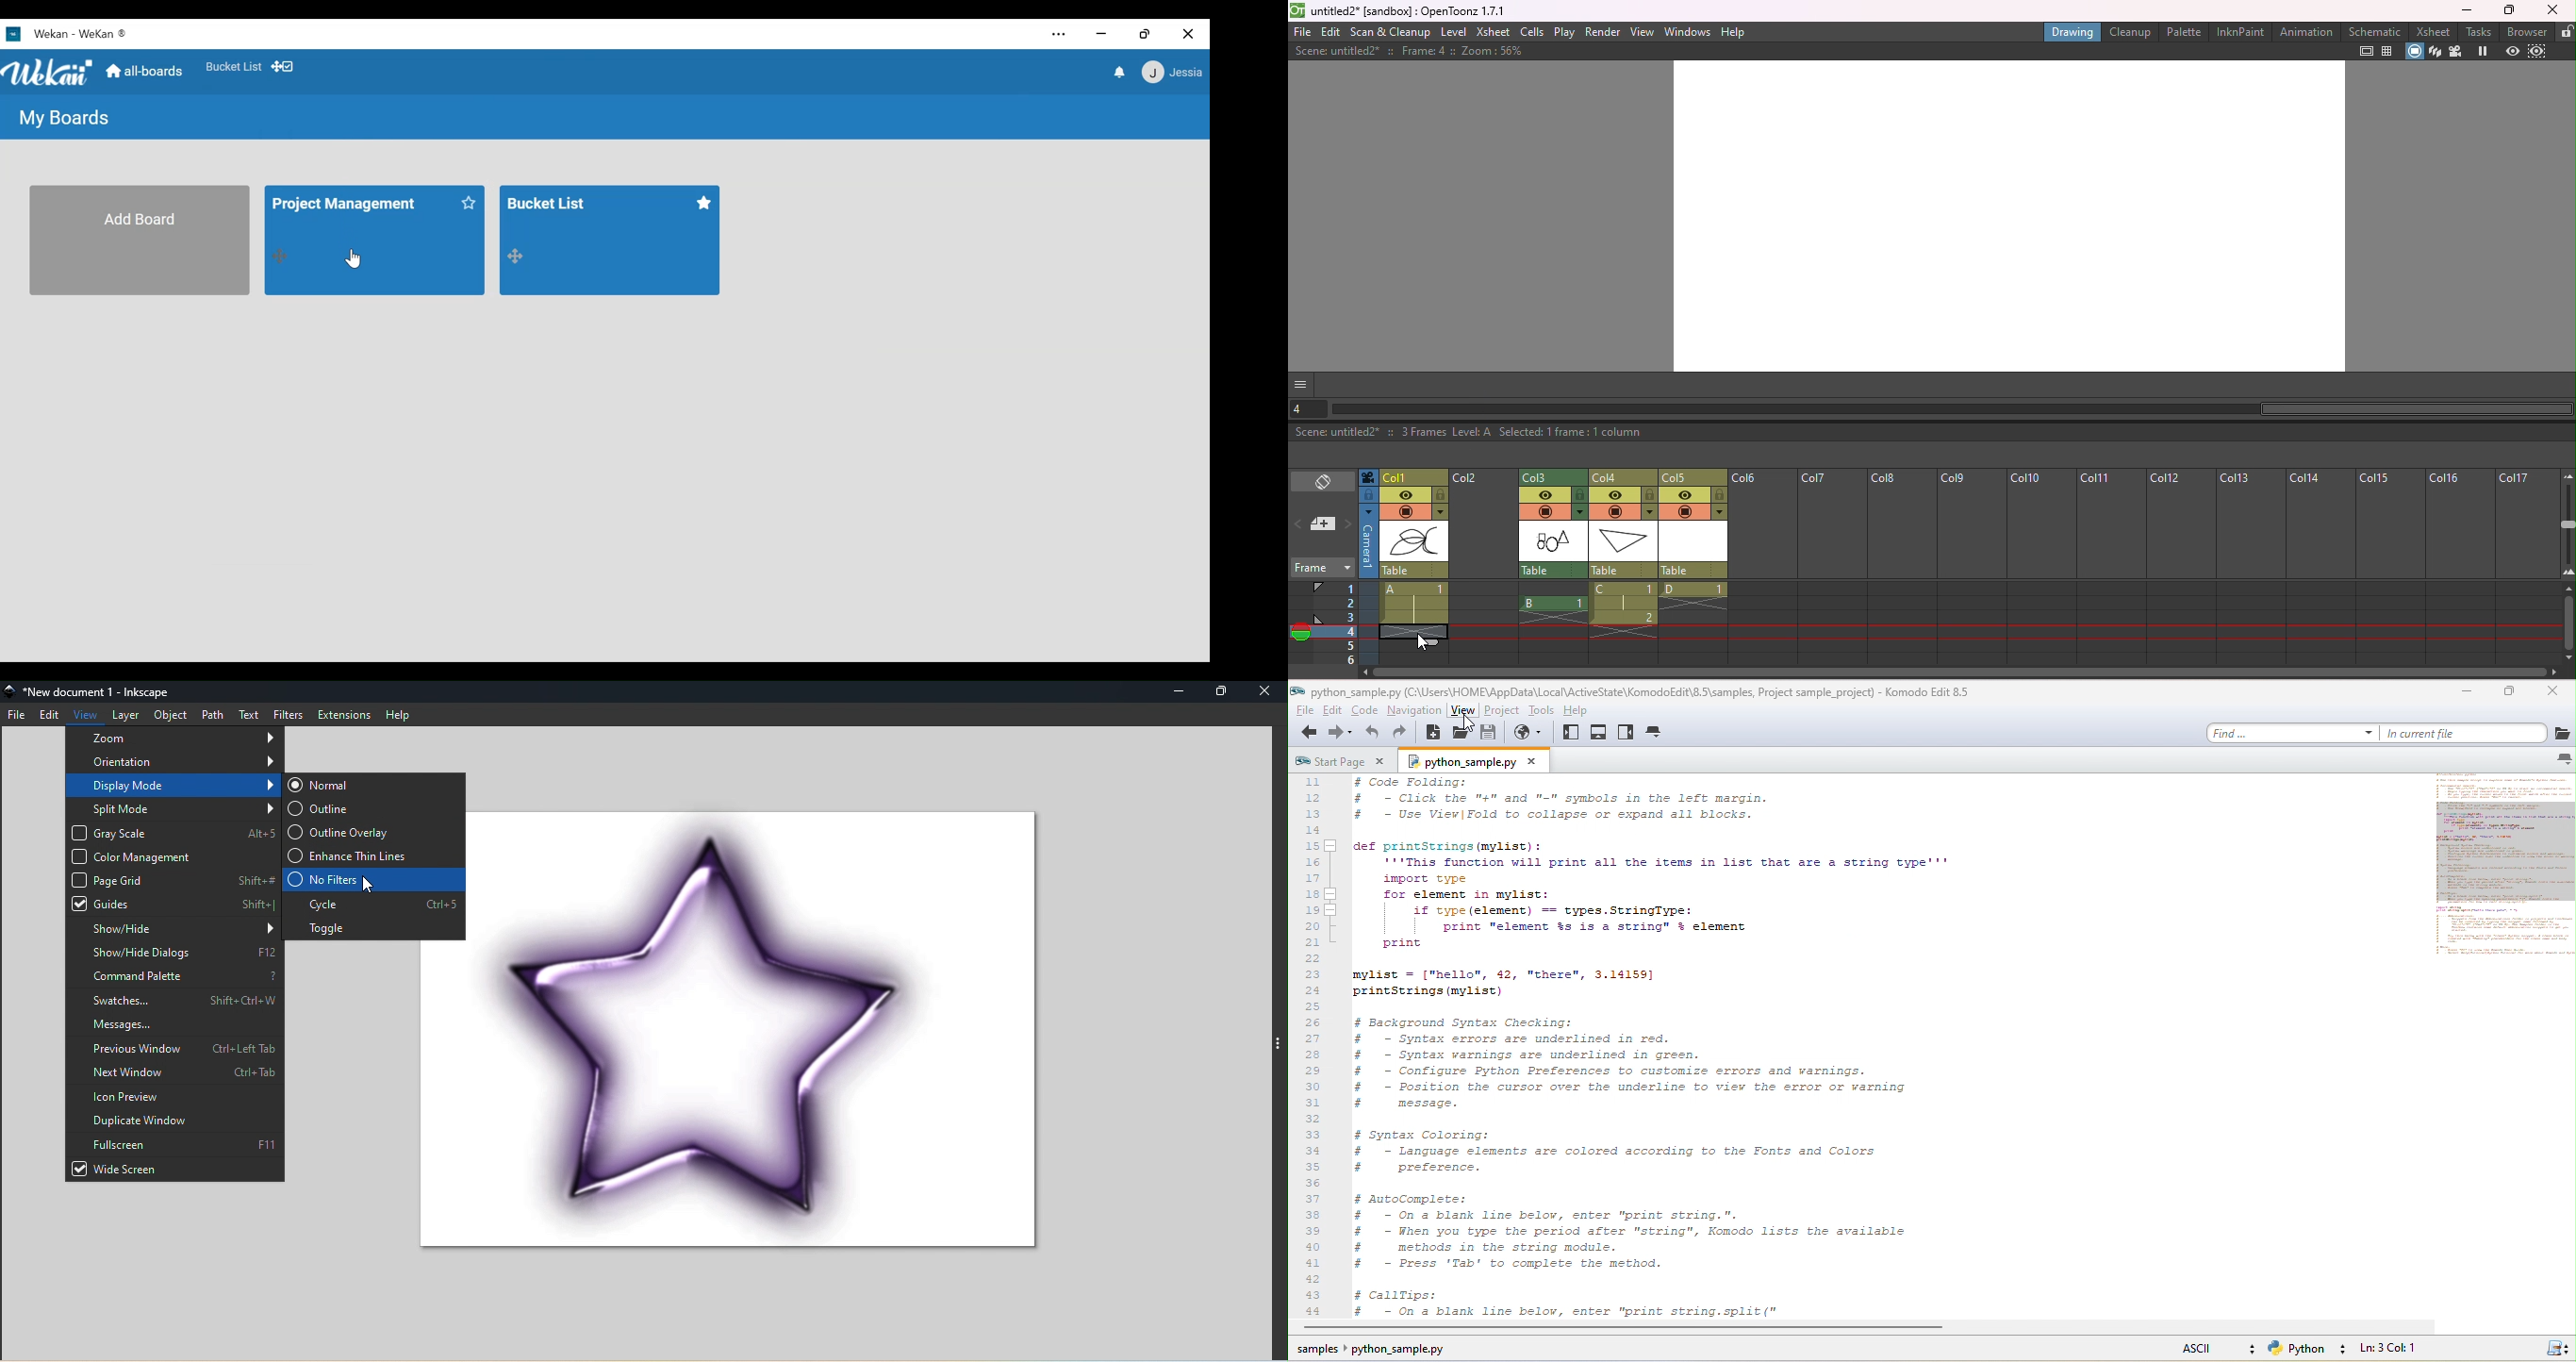 The height and width of the screenshot is (1372, 2576). Describe the element at coordinates (1369, 541) in the screenshot. I see `Click to select camera` at that location.